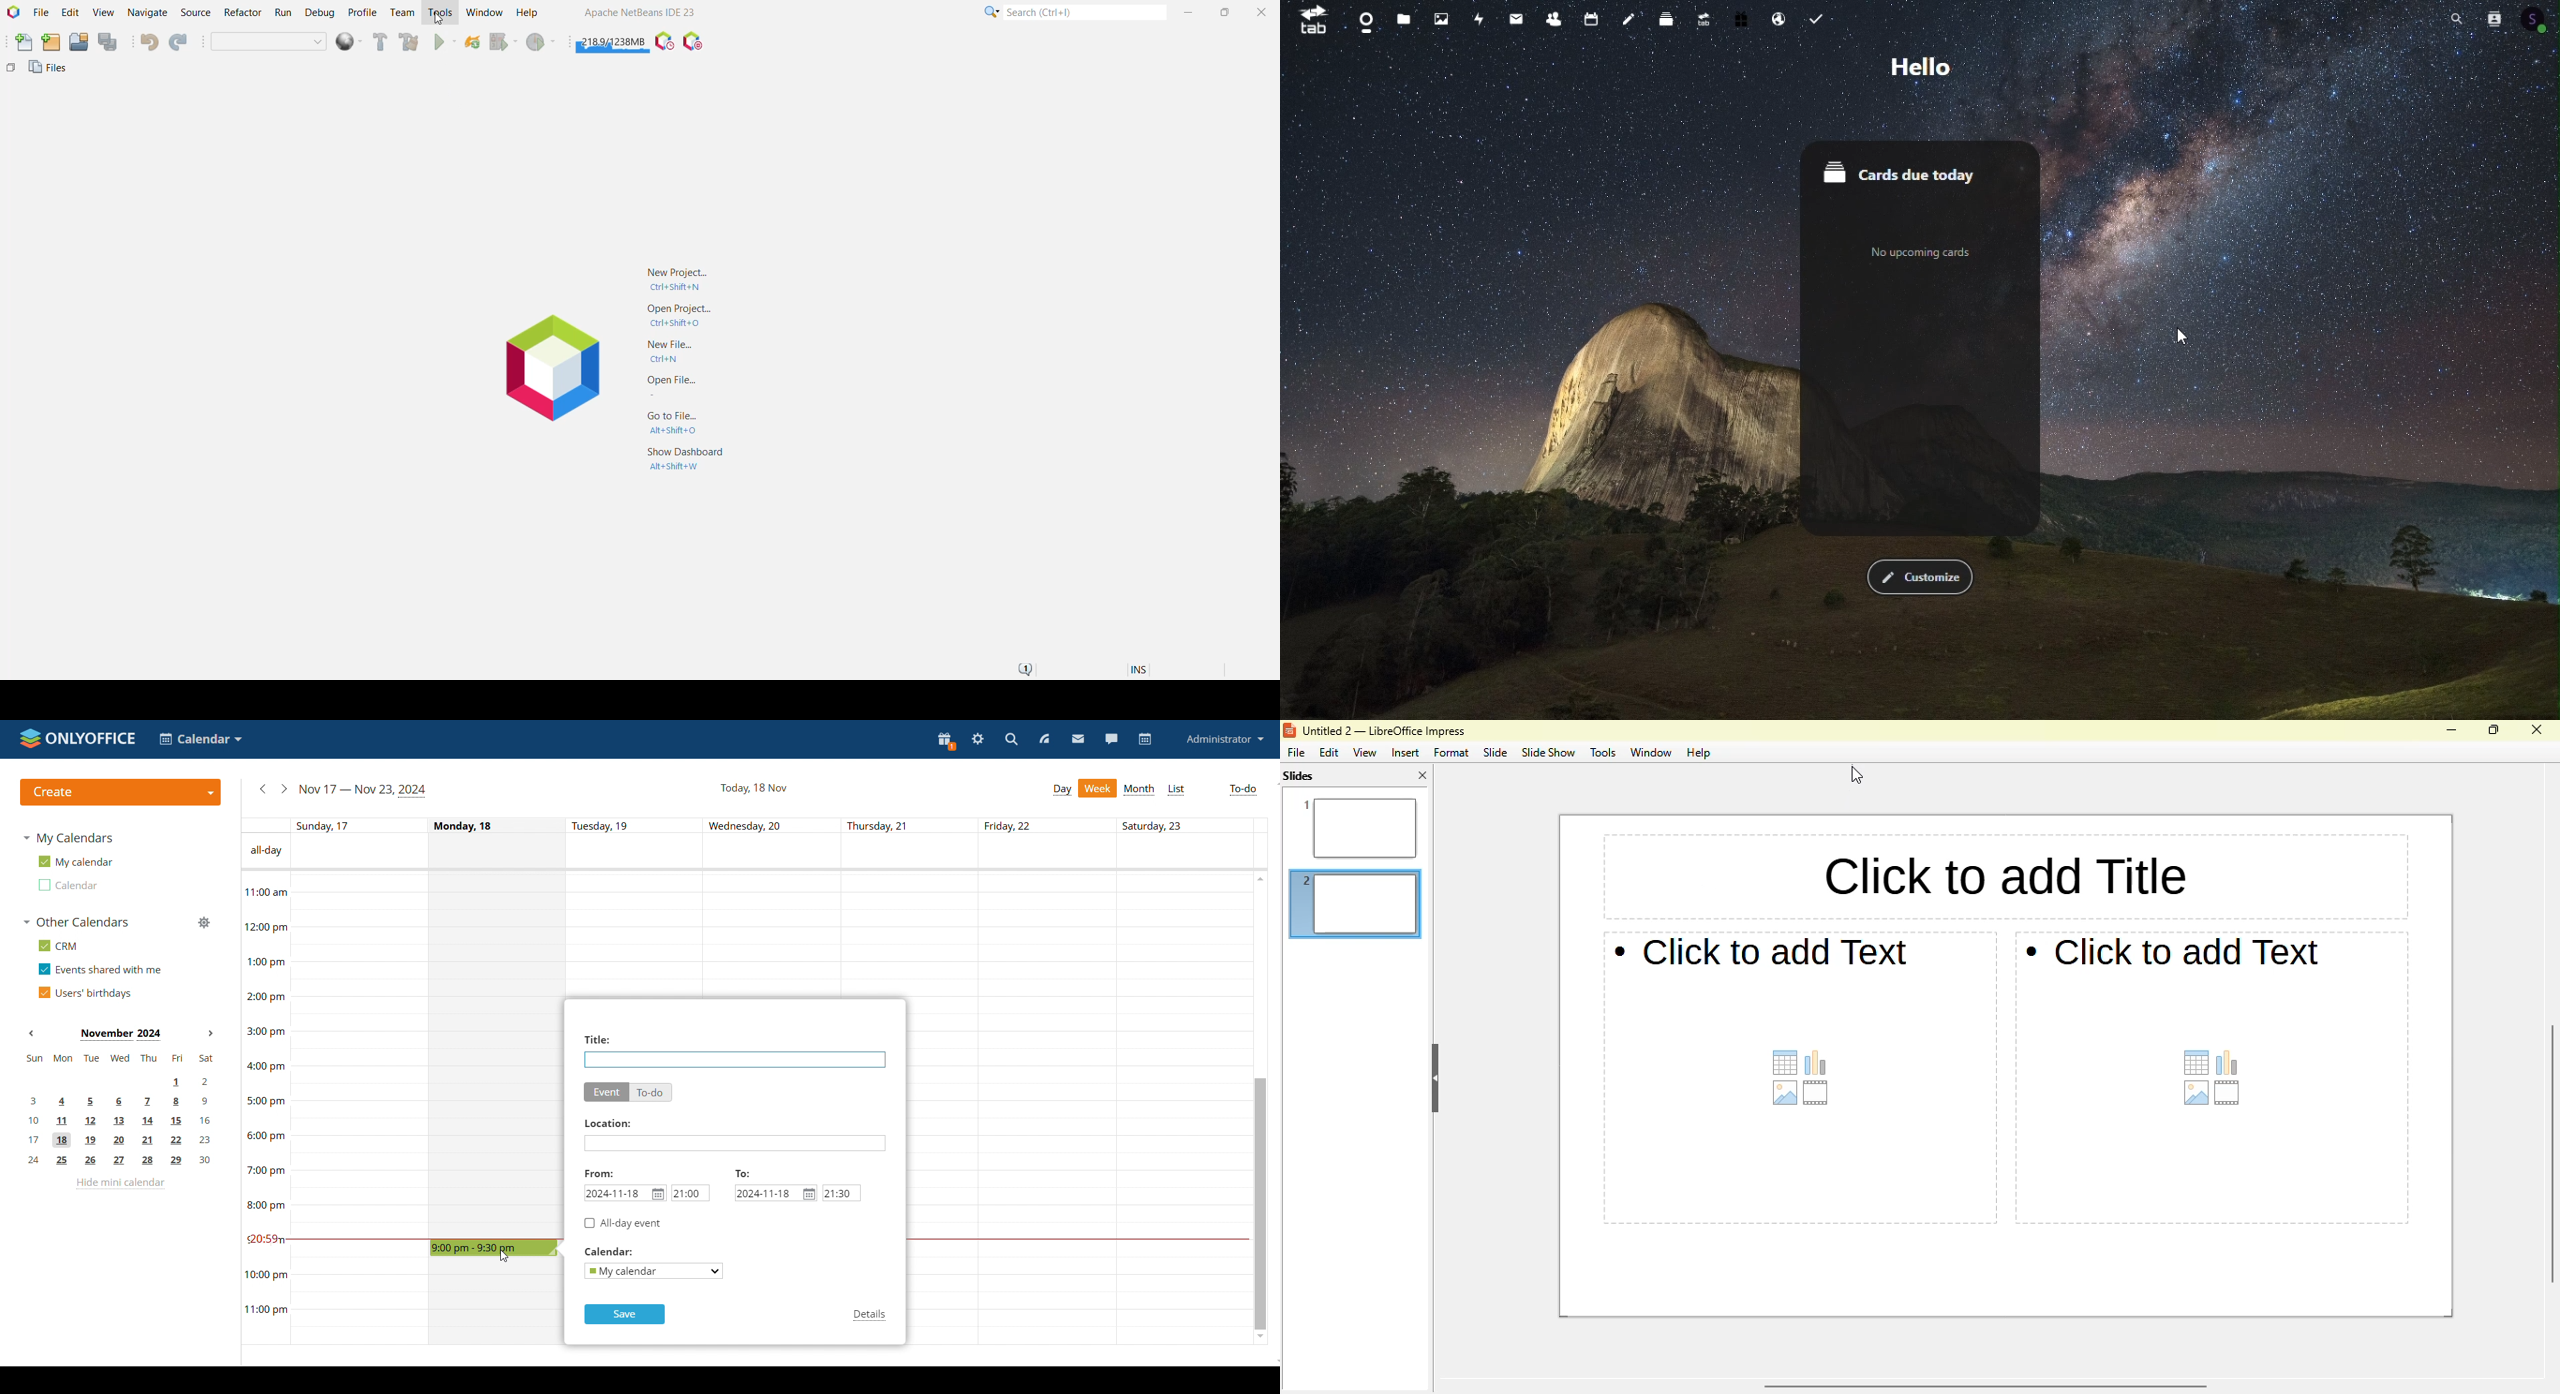 The image size is (2576, 1400). What do you see at coordinates (1298, 776) in the screenshot?
I see `slides` at bounding box center [1298, 776].